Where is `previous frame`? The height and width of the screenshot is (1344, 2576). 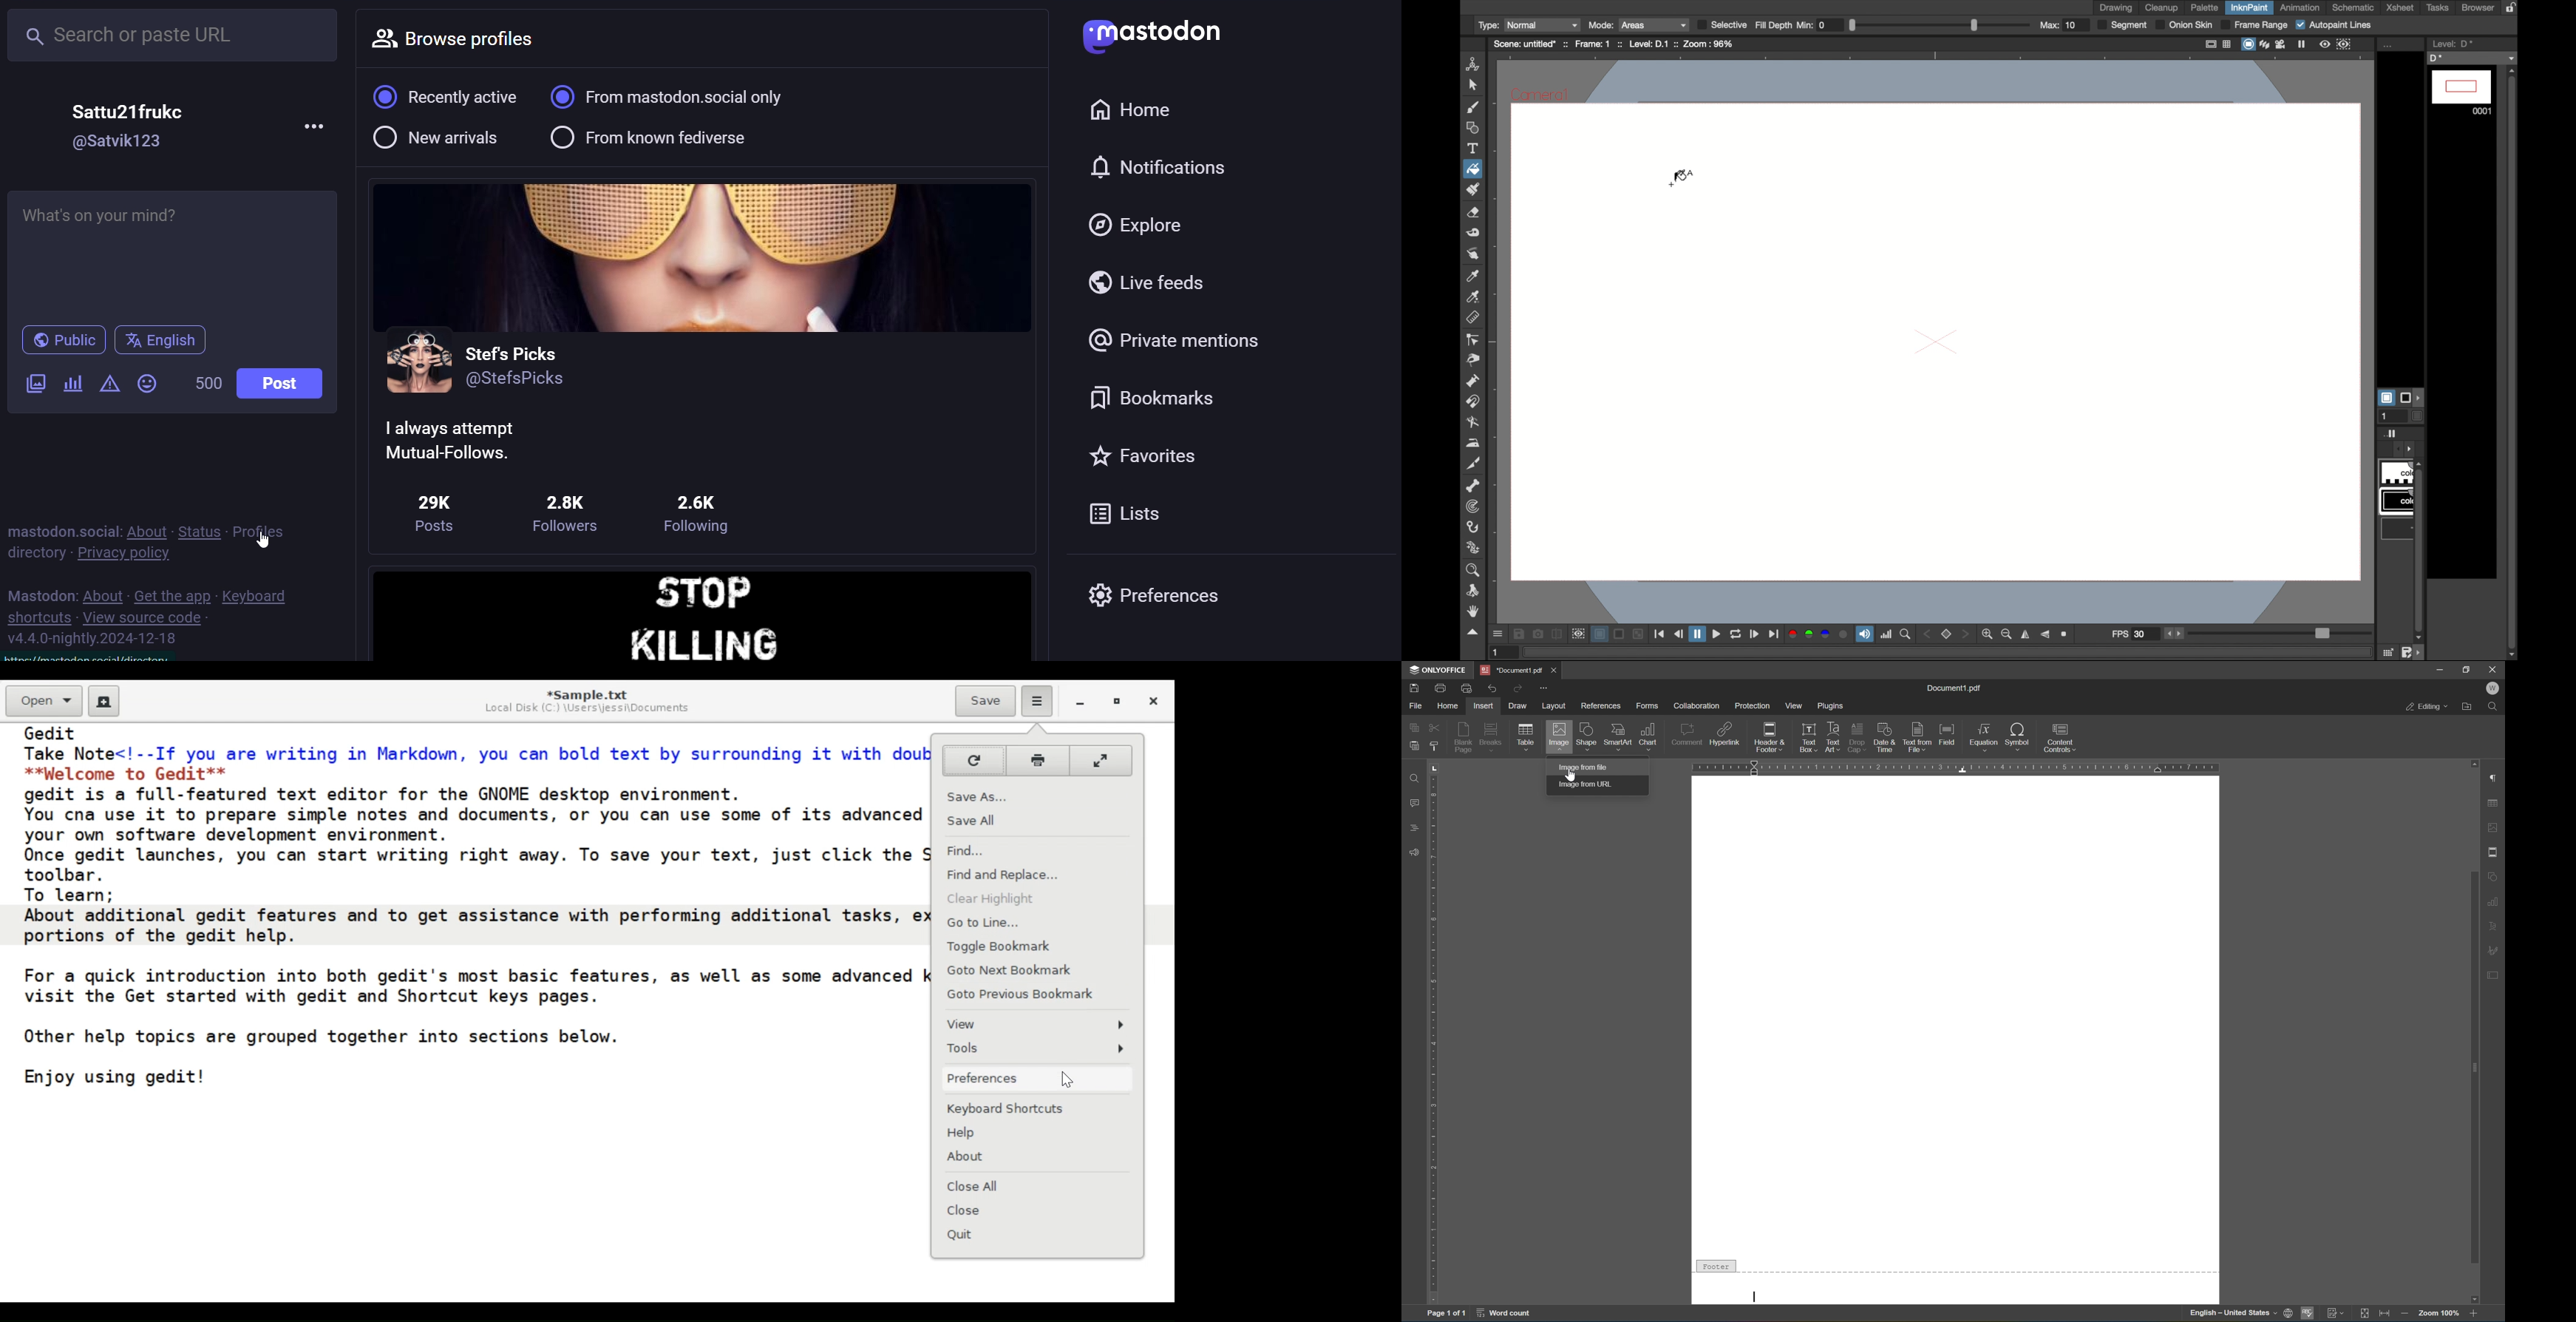 previous frame is located at coordinates (1679, 634).